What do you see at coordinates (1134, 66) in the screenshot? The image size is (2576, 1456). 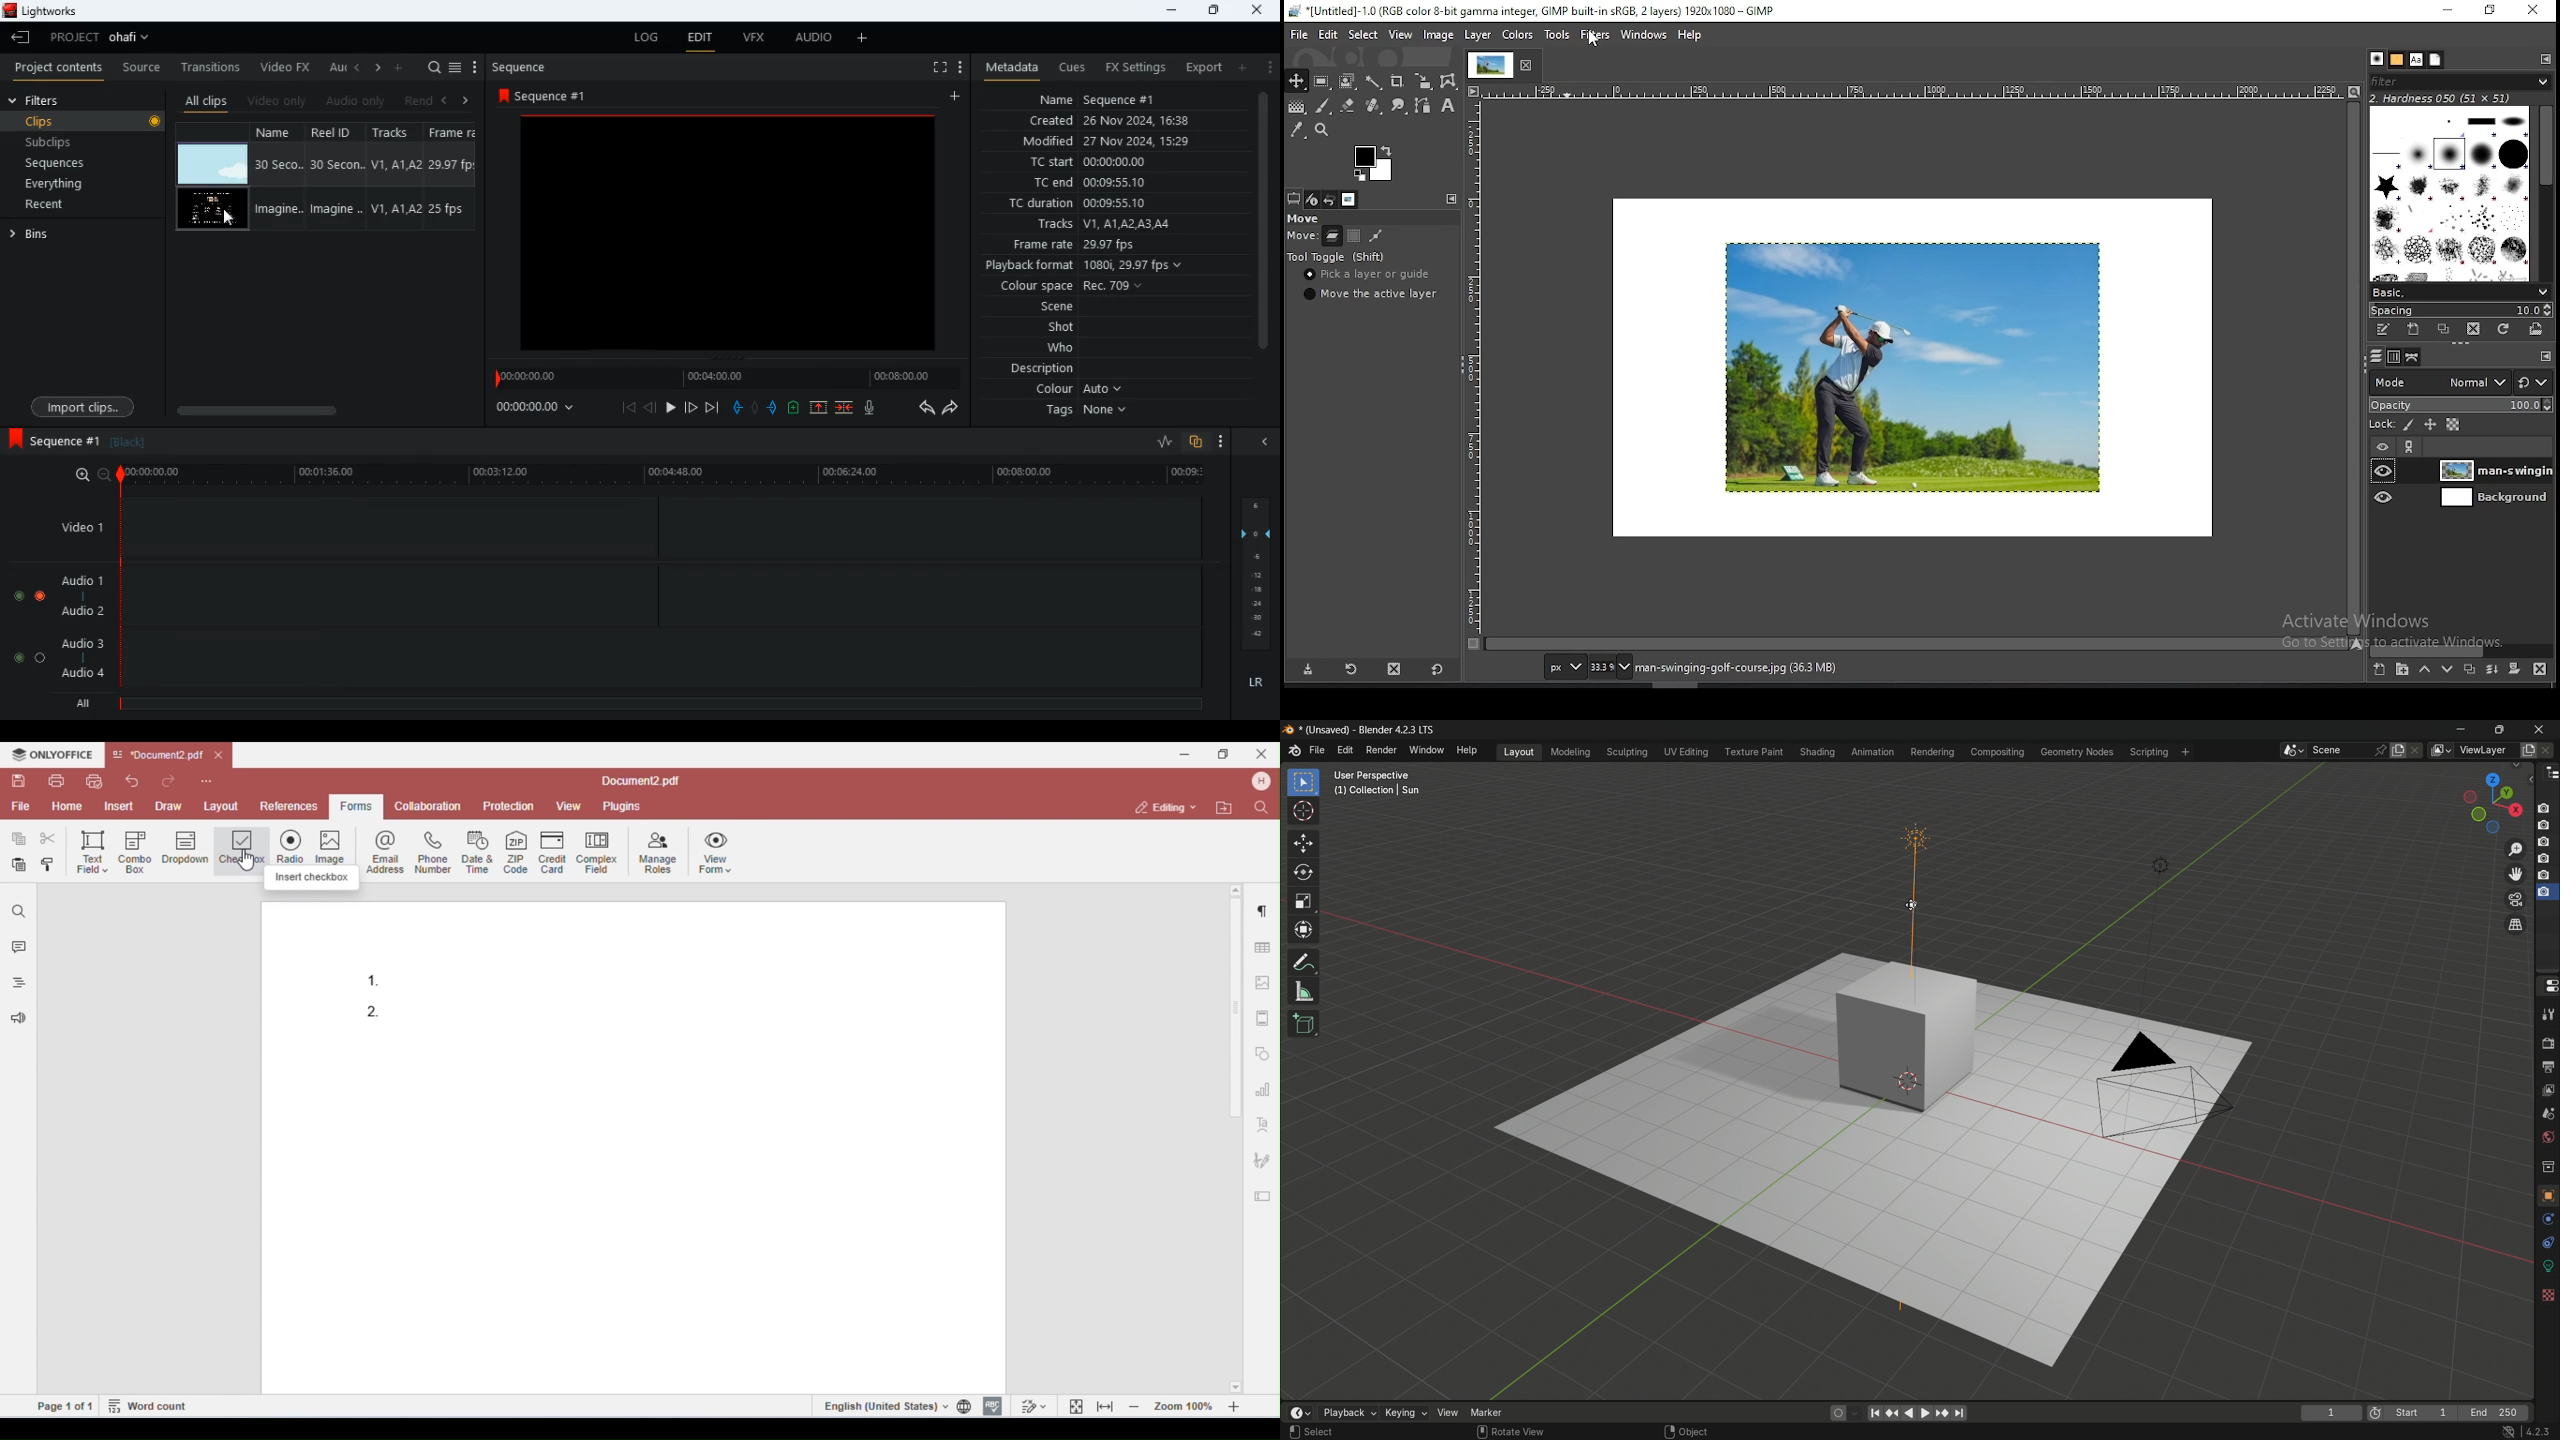 I see `fx settings` at bounding box center [1134, 66].